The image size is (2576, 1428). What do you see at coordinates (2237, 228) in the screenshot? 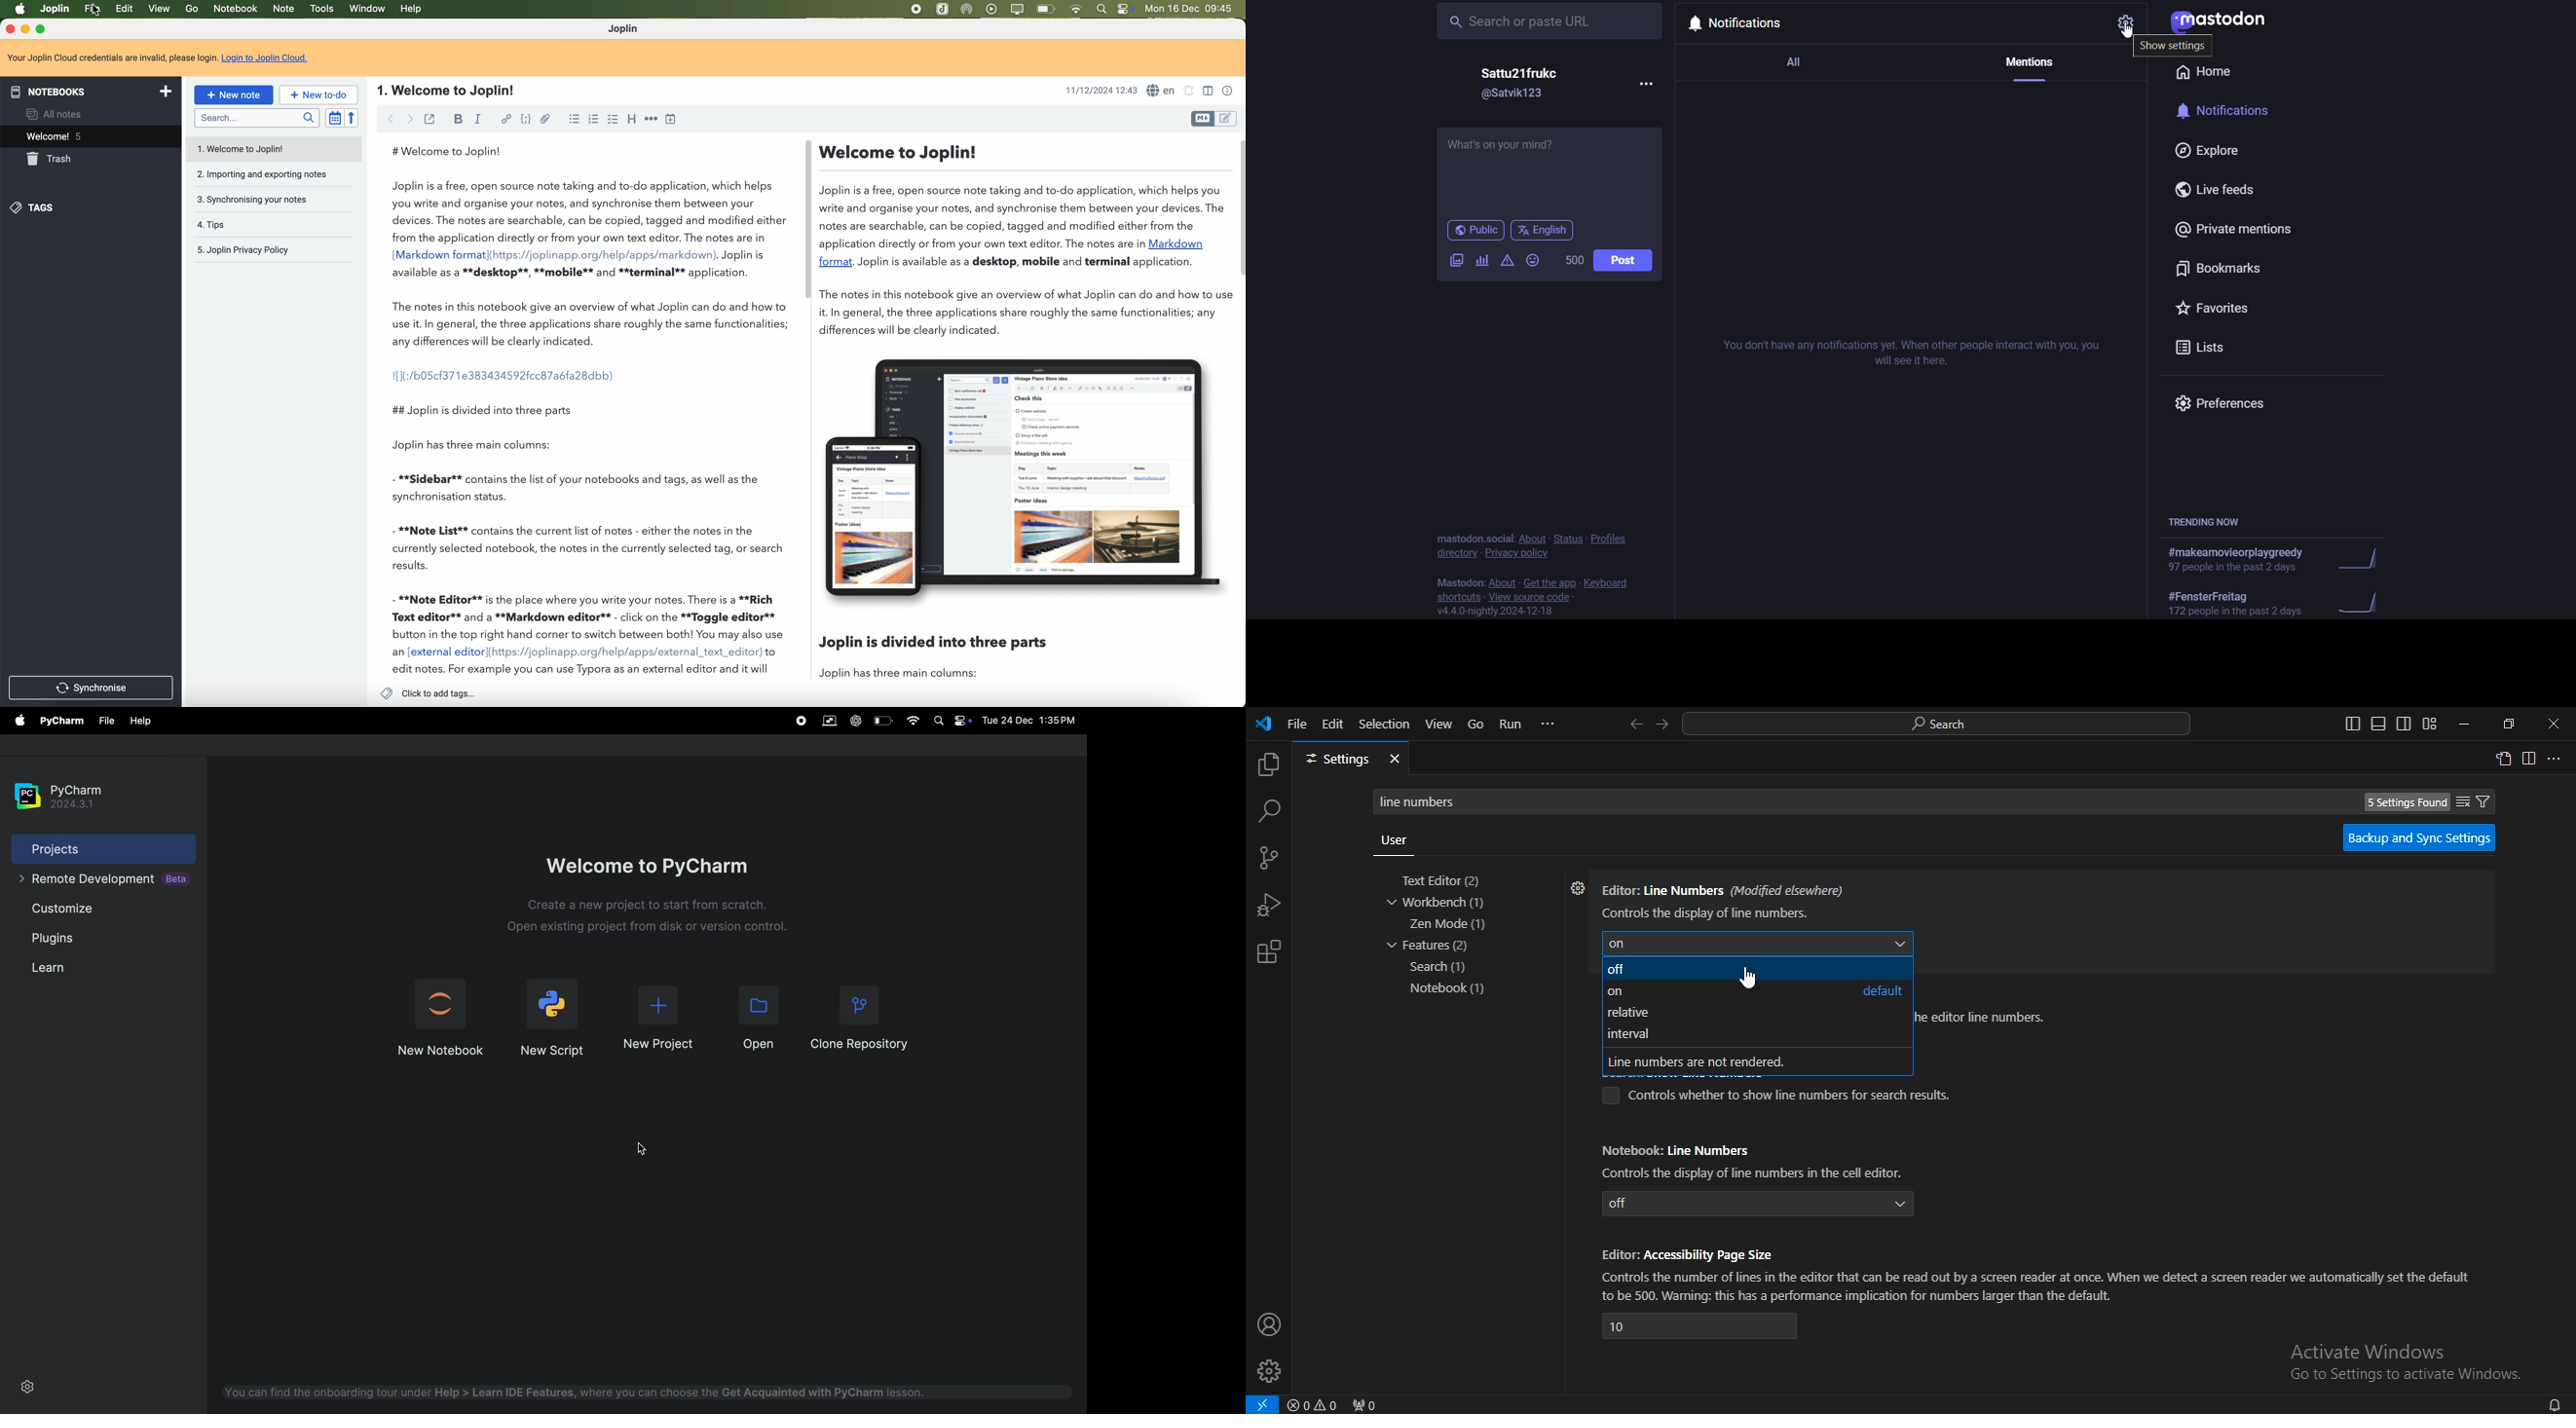
I see `Private mentions` at bounding box center [2237, 228].